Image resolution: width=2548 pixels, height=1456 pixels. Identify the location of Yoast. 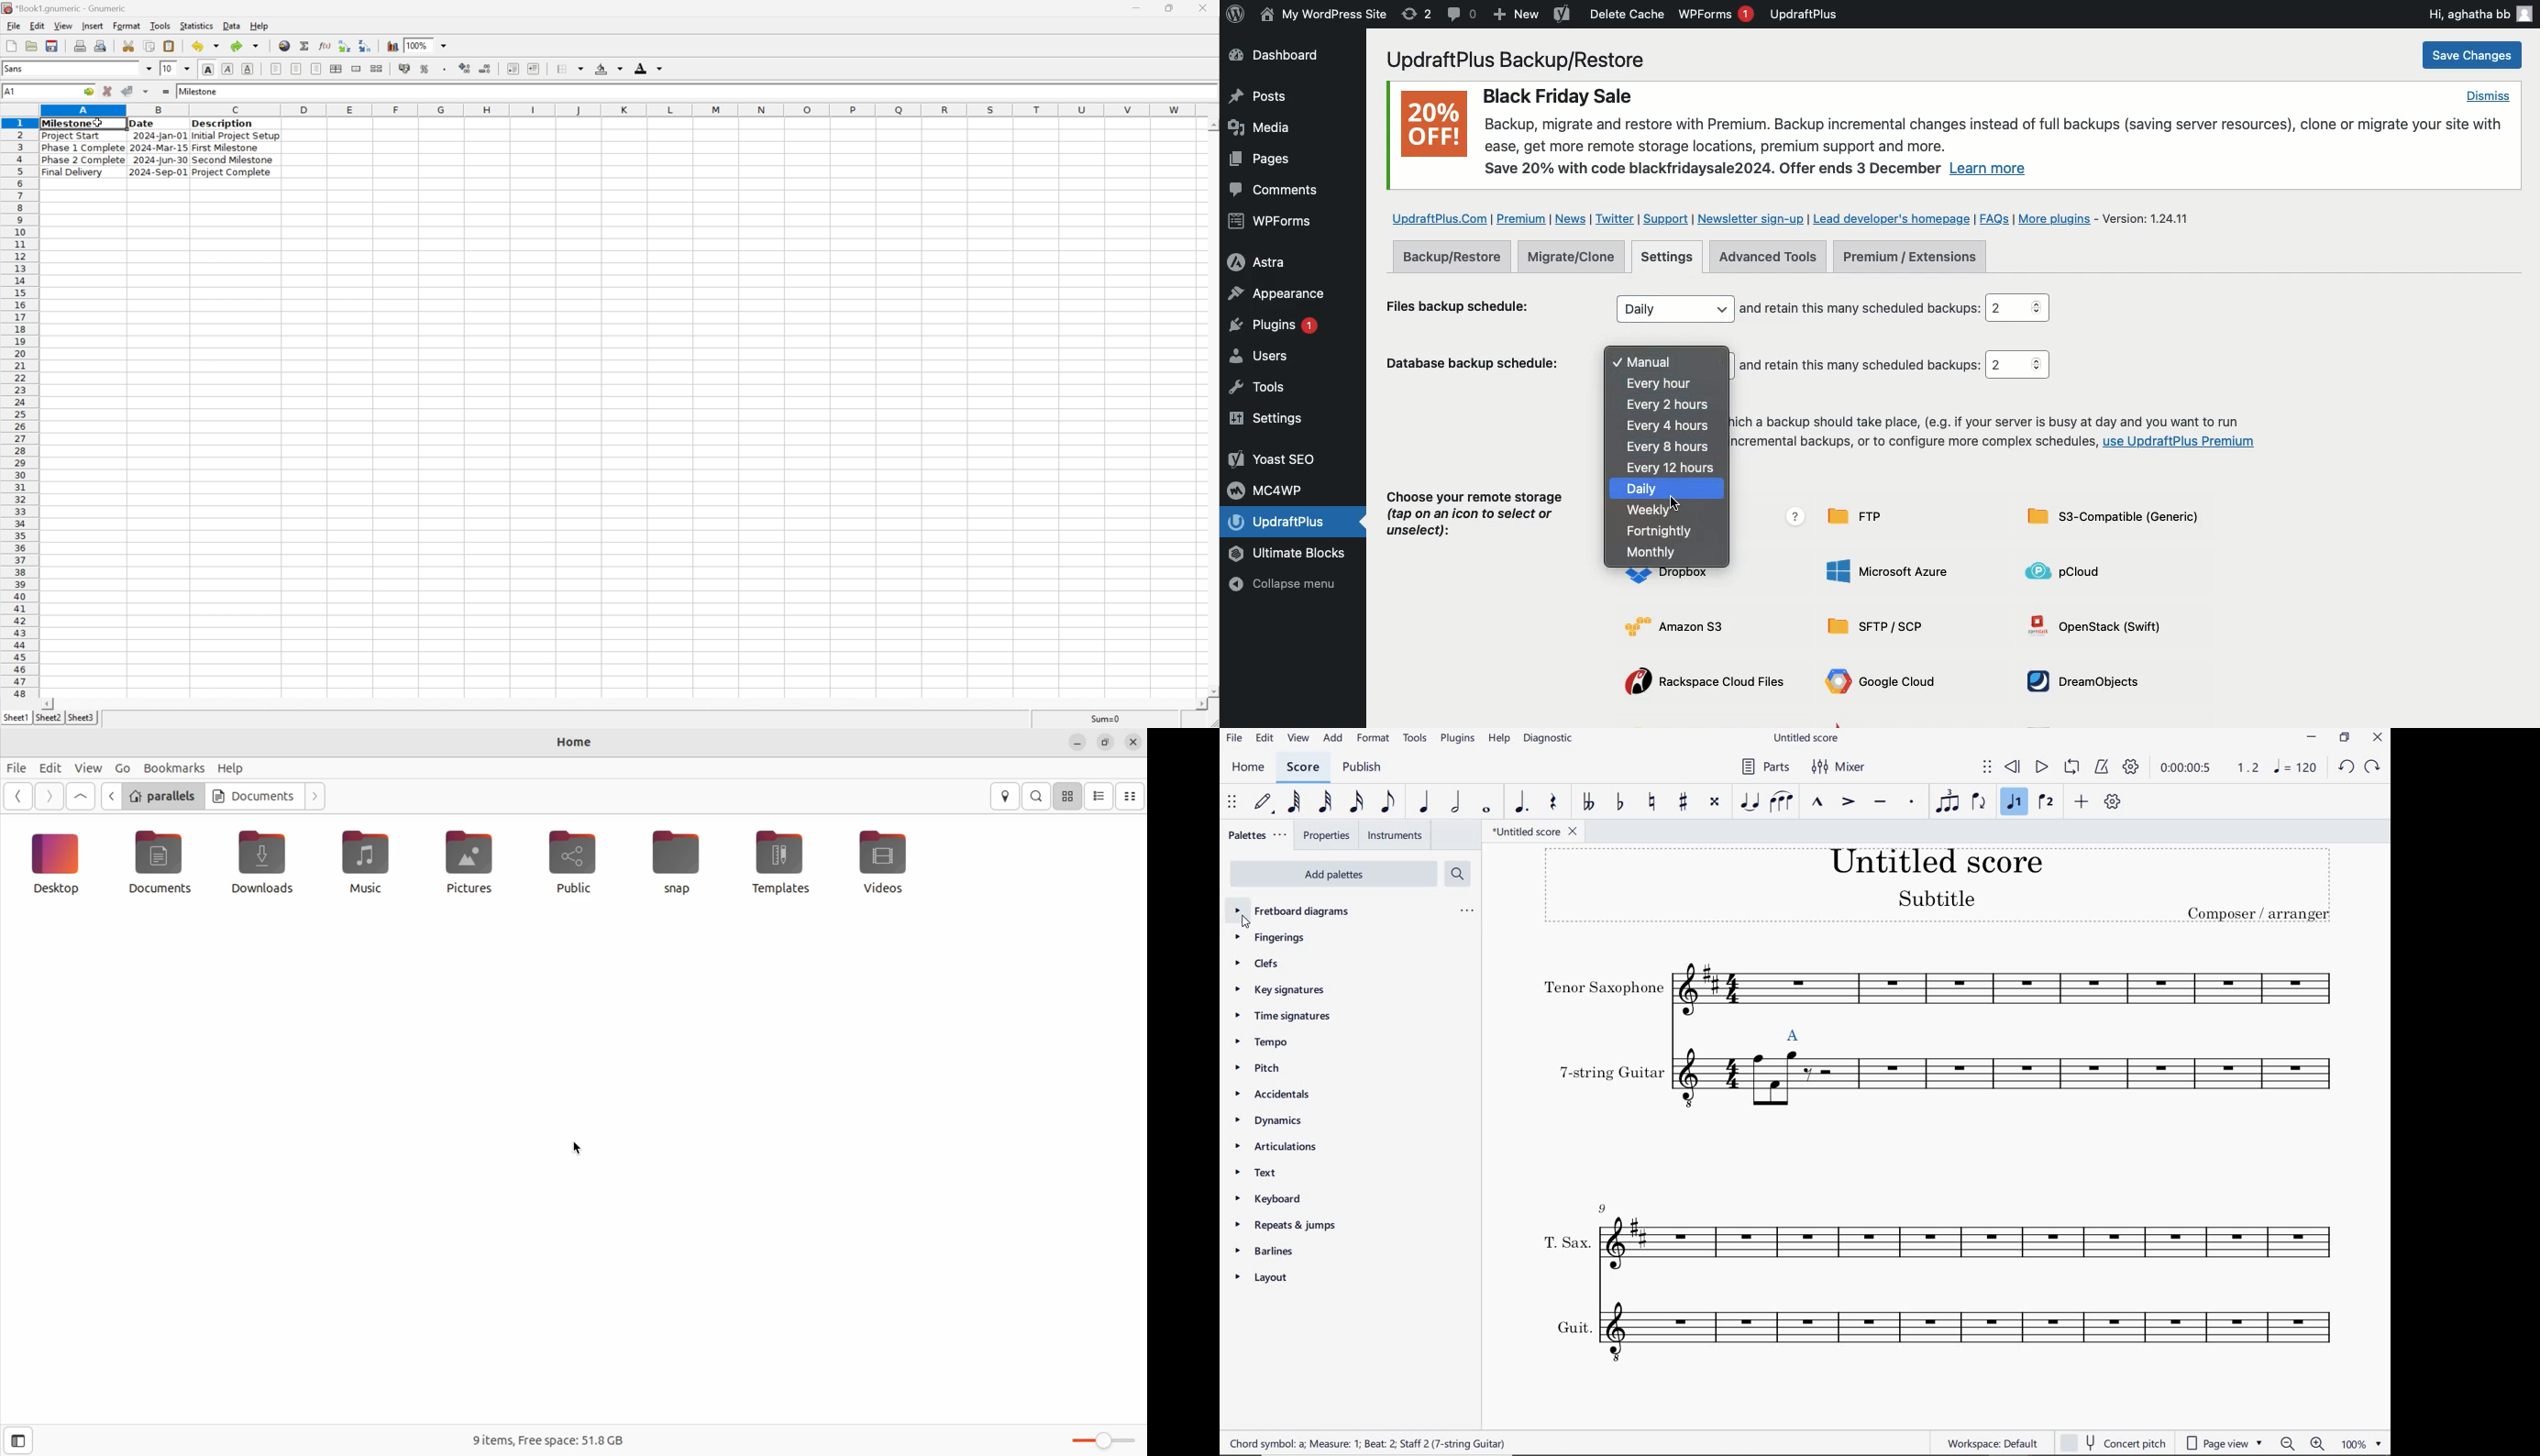
(1561, 16).